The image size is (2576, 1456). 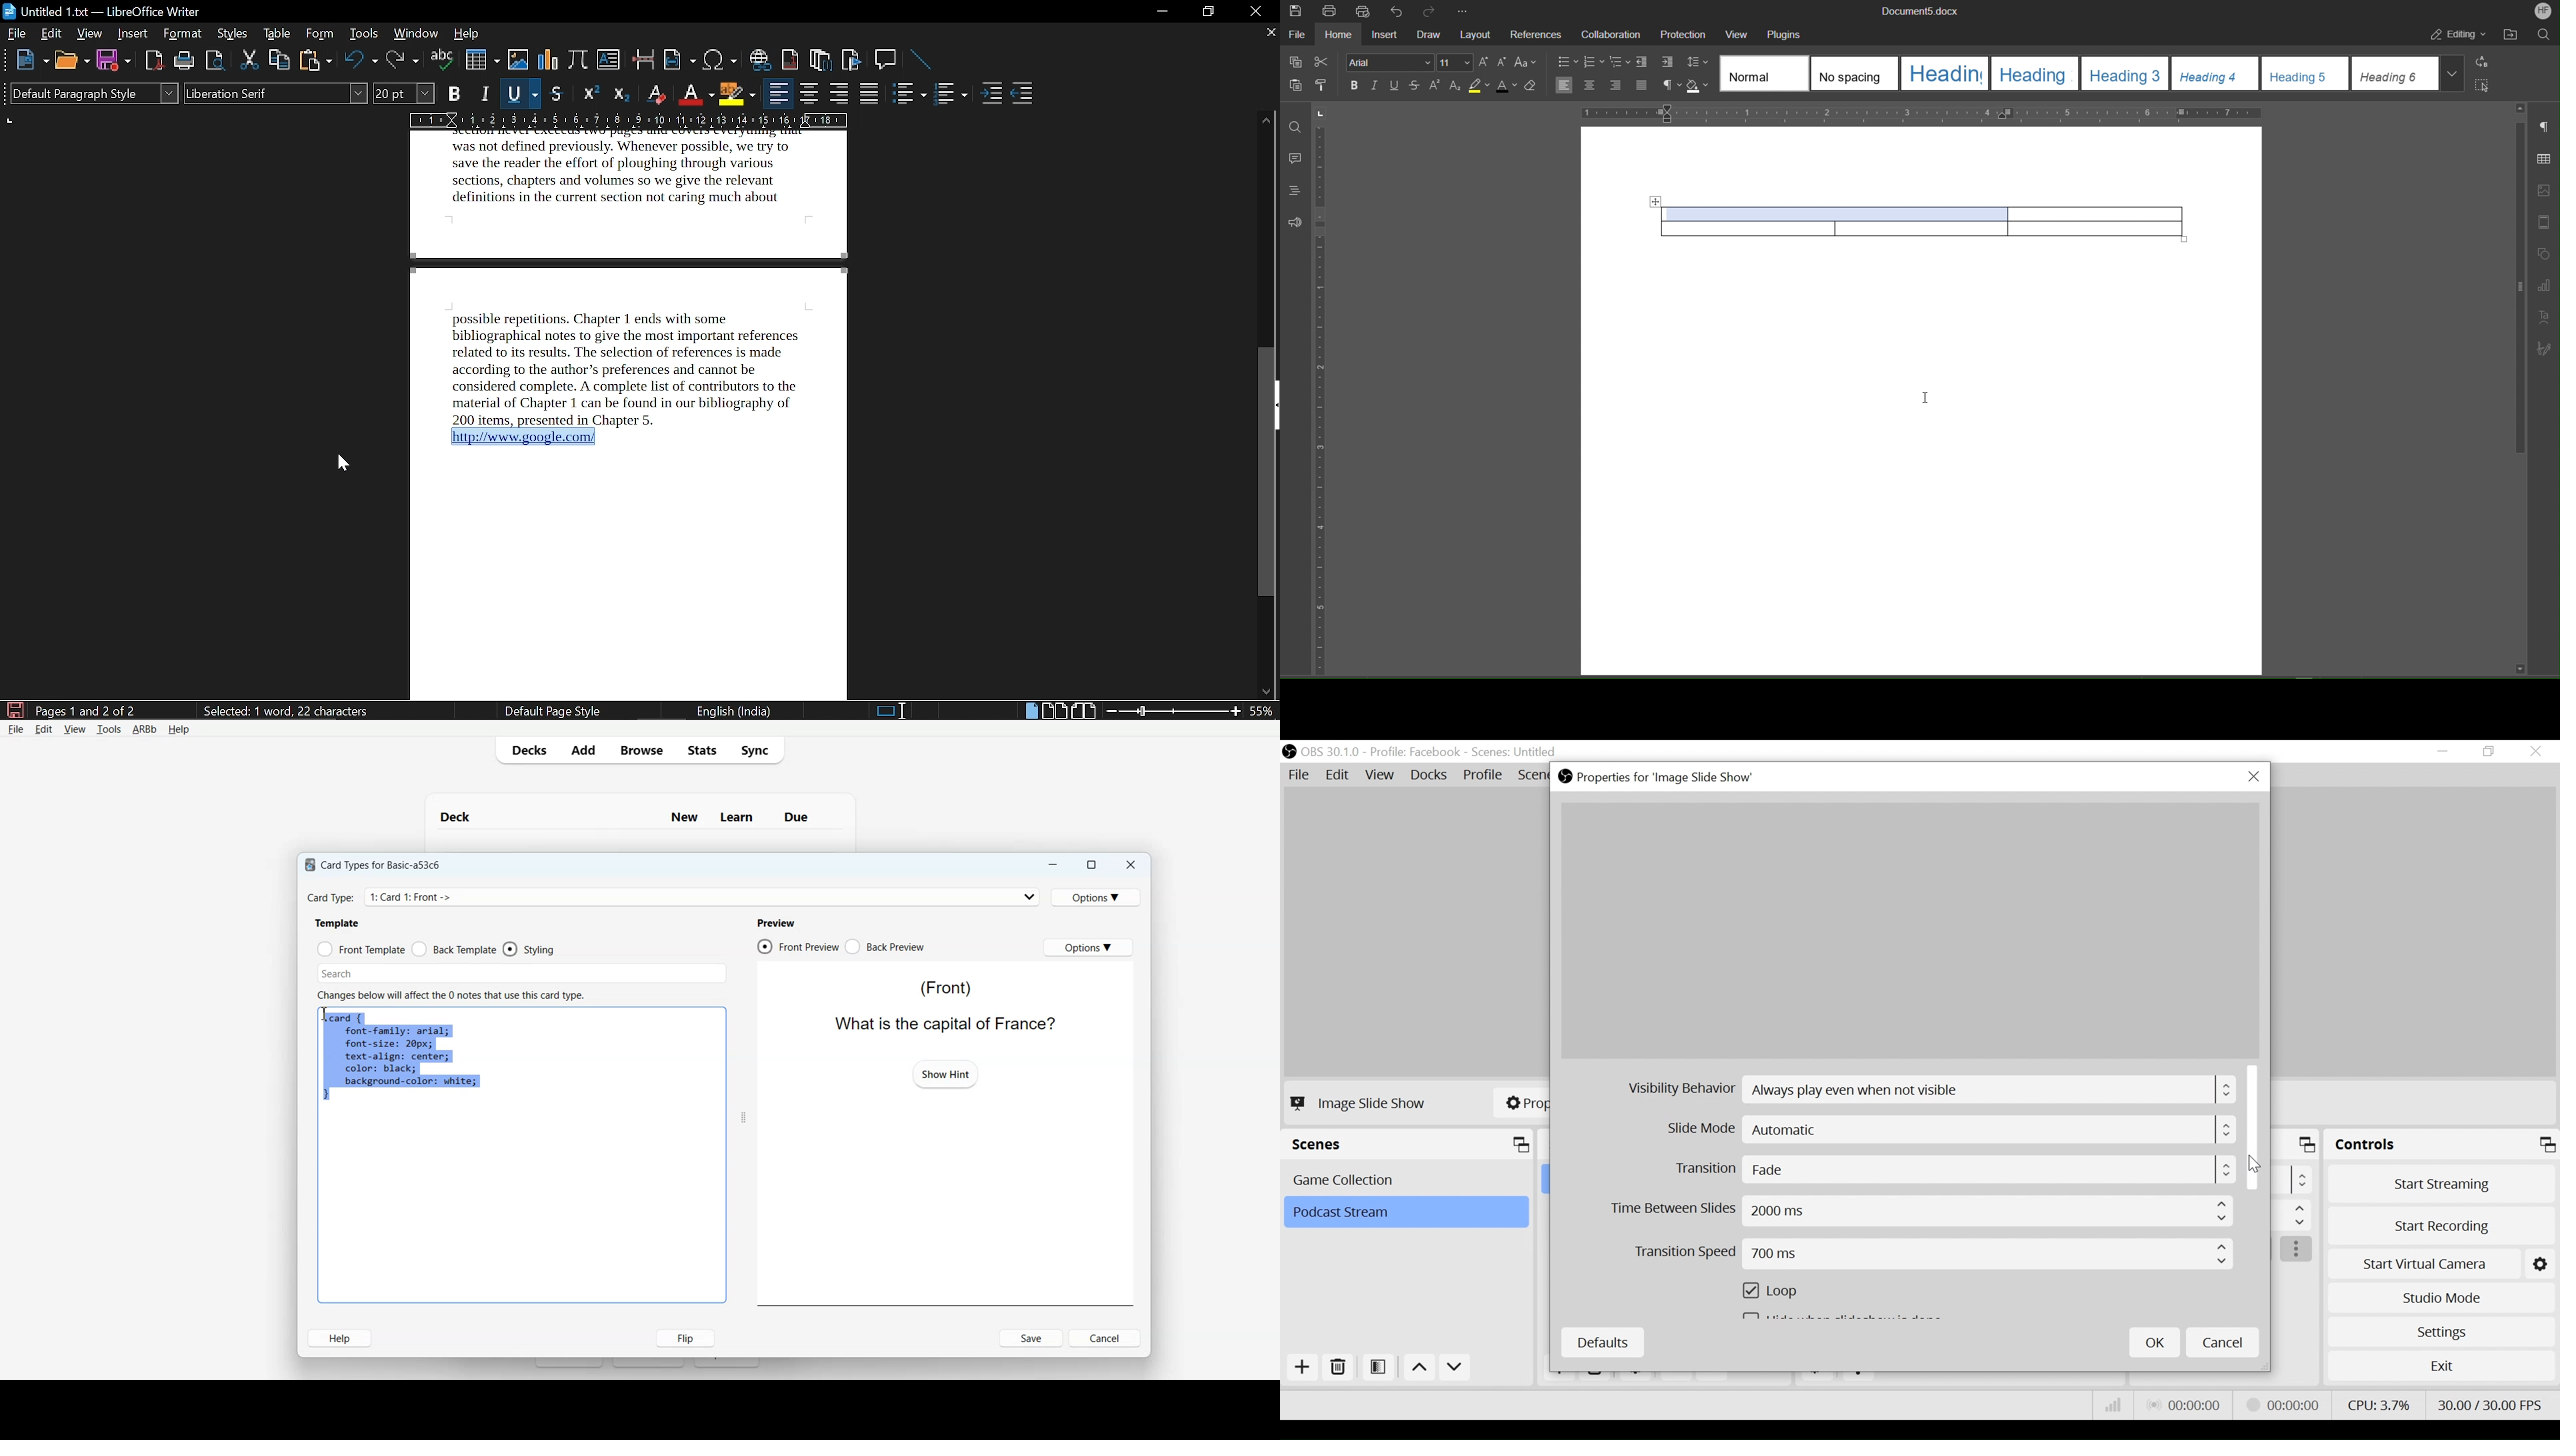 What do you see at coordinates (737, 93) in the screenshot?
I see `highlight` at bounding box center [737, 93].